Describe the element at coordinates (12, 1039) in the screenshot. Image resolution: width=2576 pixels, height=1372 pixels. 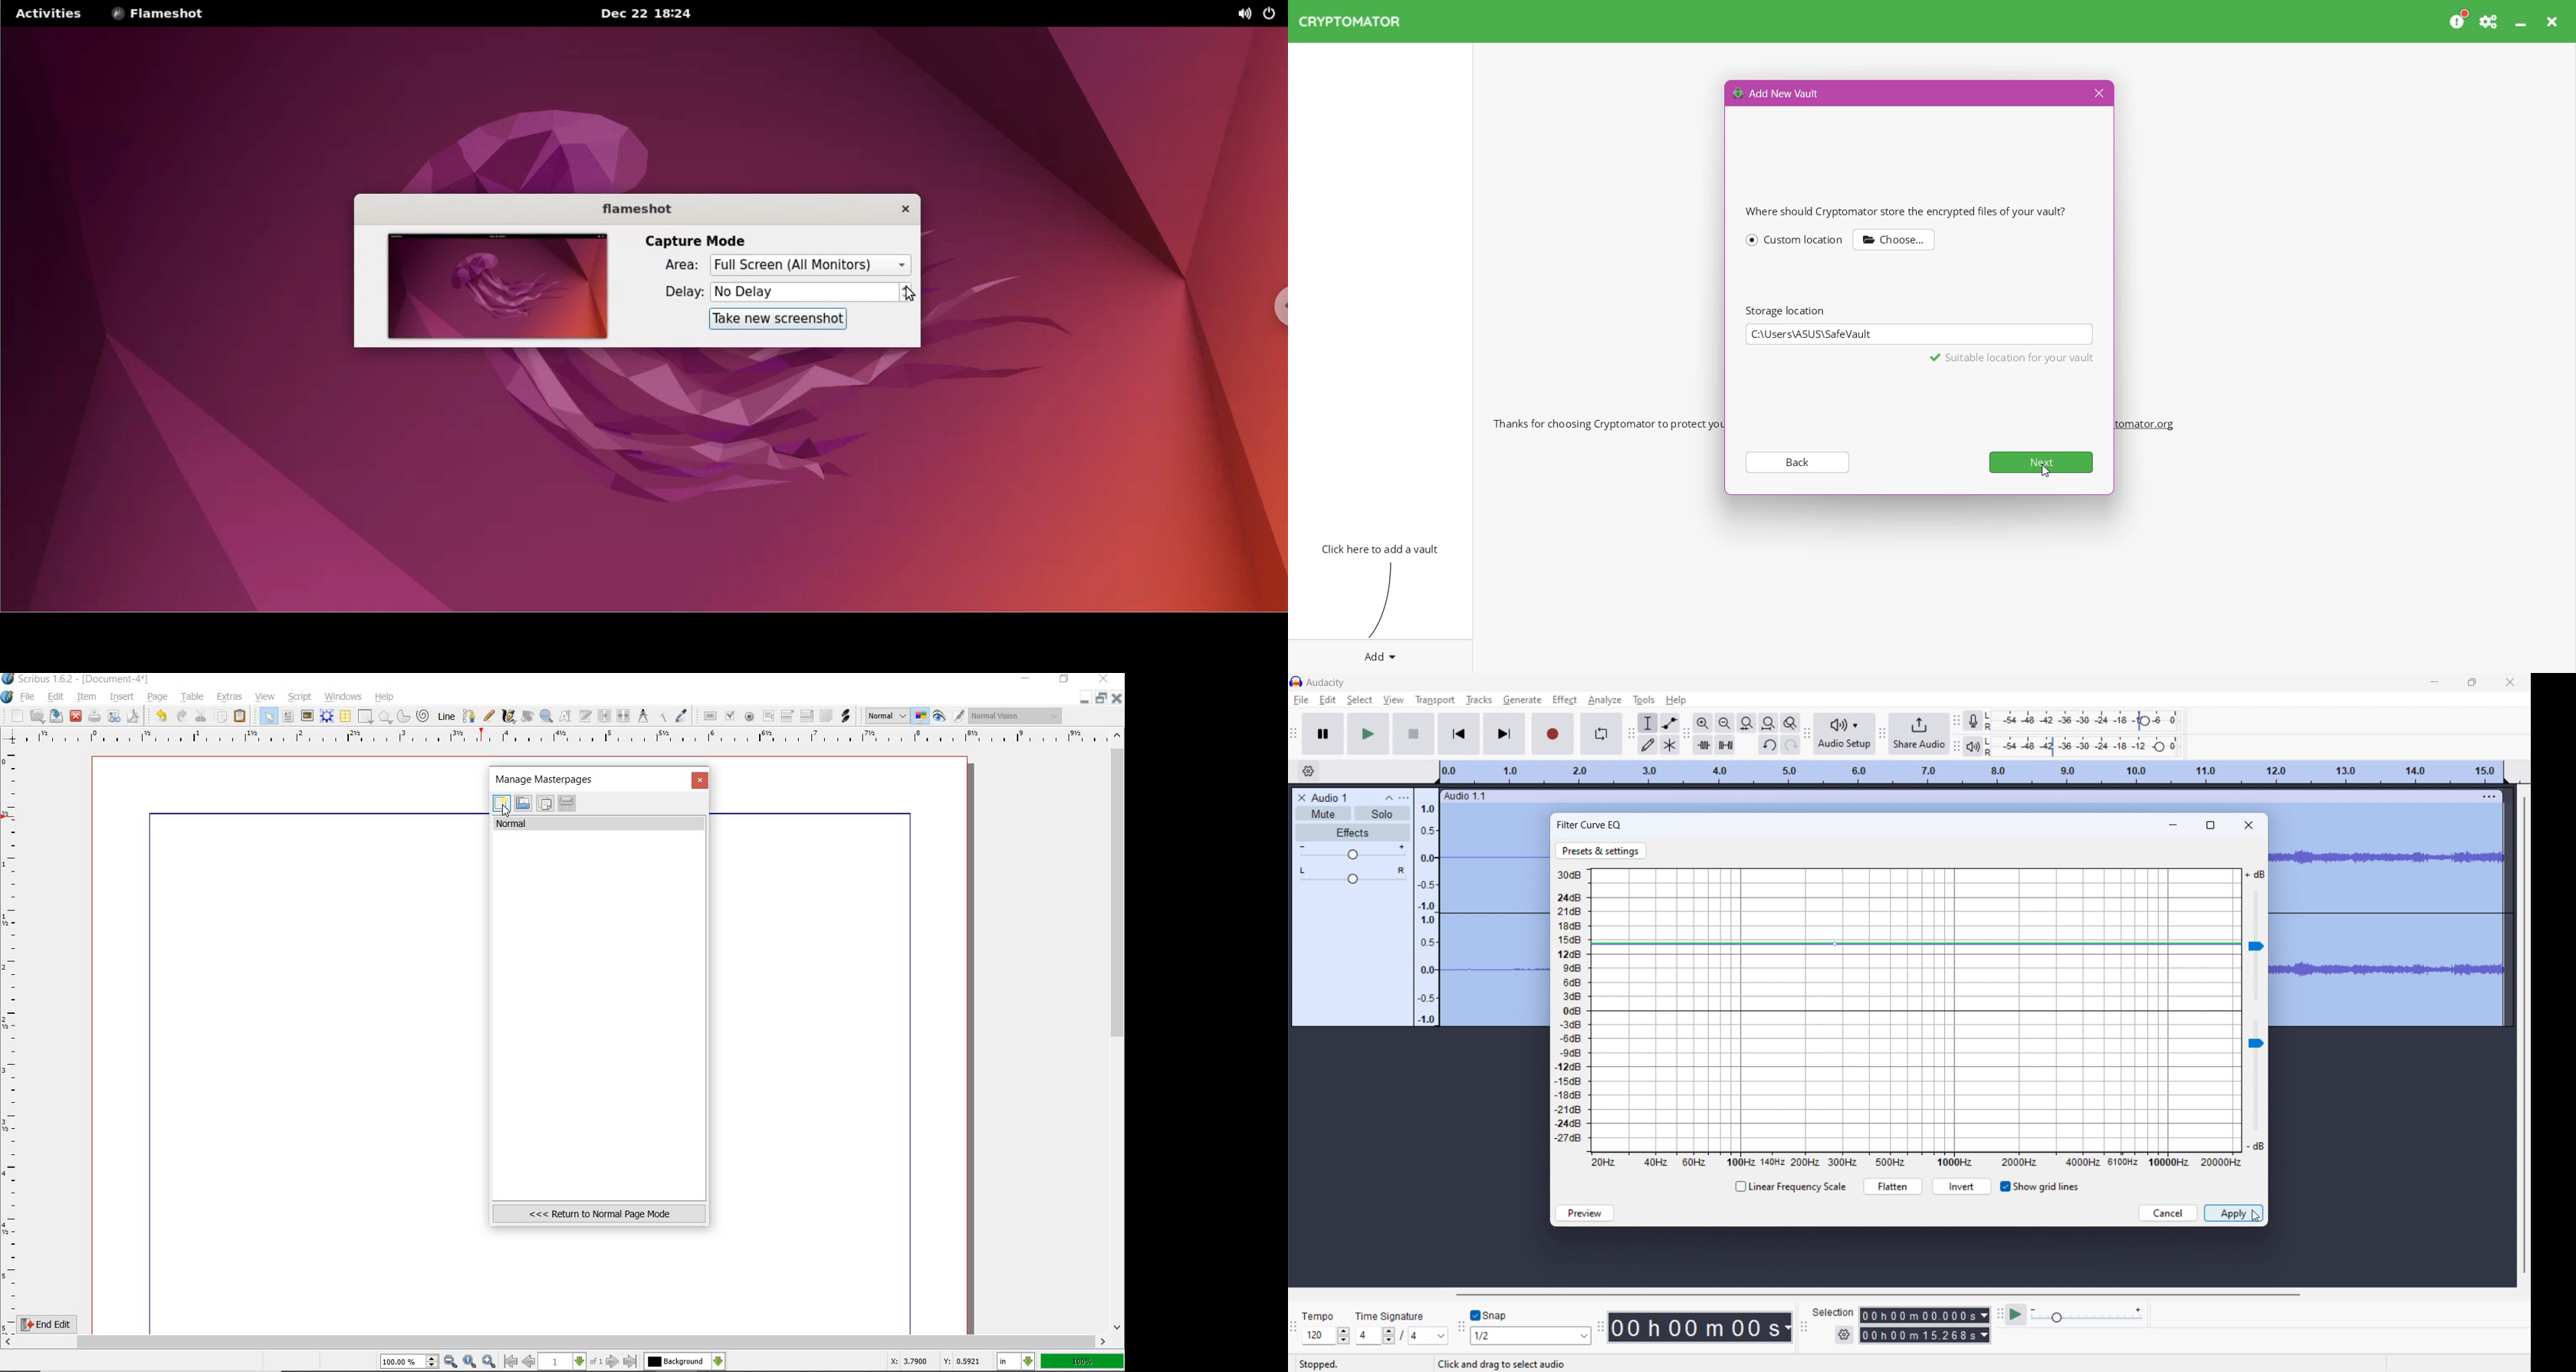
I see `ruler` at that location.